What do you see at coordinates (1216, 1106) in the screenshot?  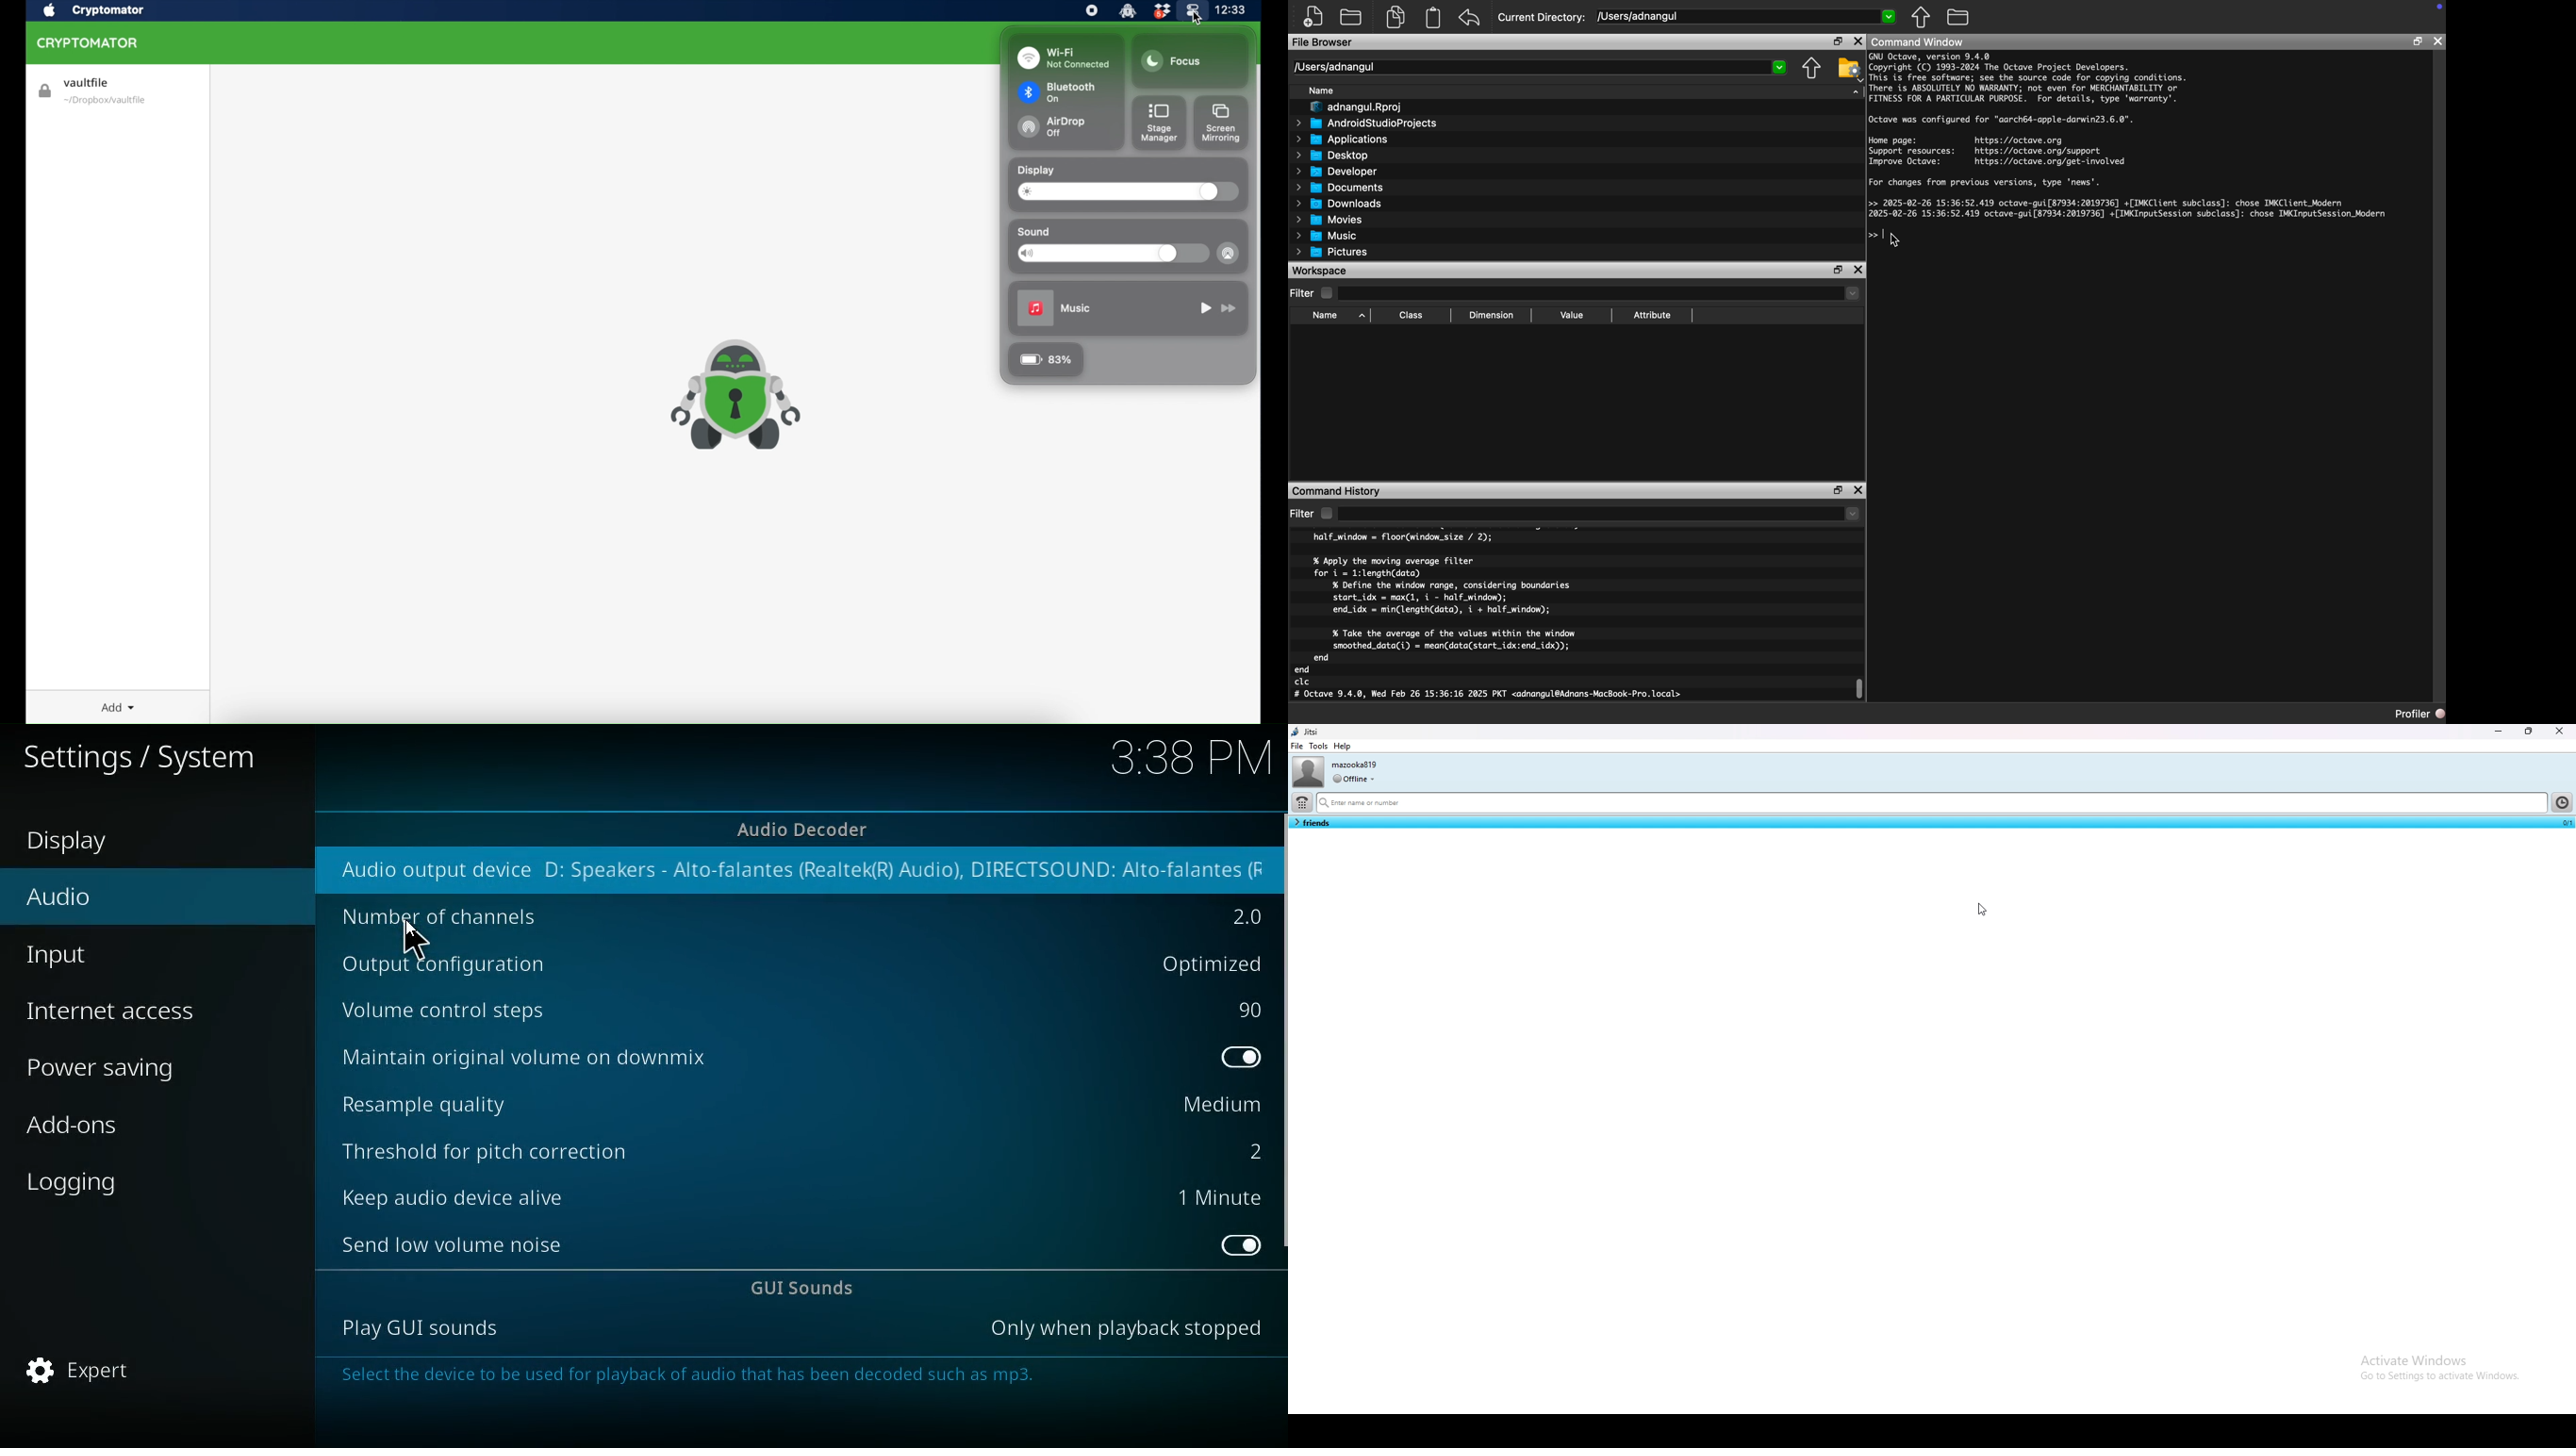 I see `option` at bounding box center [1216, 1106].